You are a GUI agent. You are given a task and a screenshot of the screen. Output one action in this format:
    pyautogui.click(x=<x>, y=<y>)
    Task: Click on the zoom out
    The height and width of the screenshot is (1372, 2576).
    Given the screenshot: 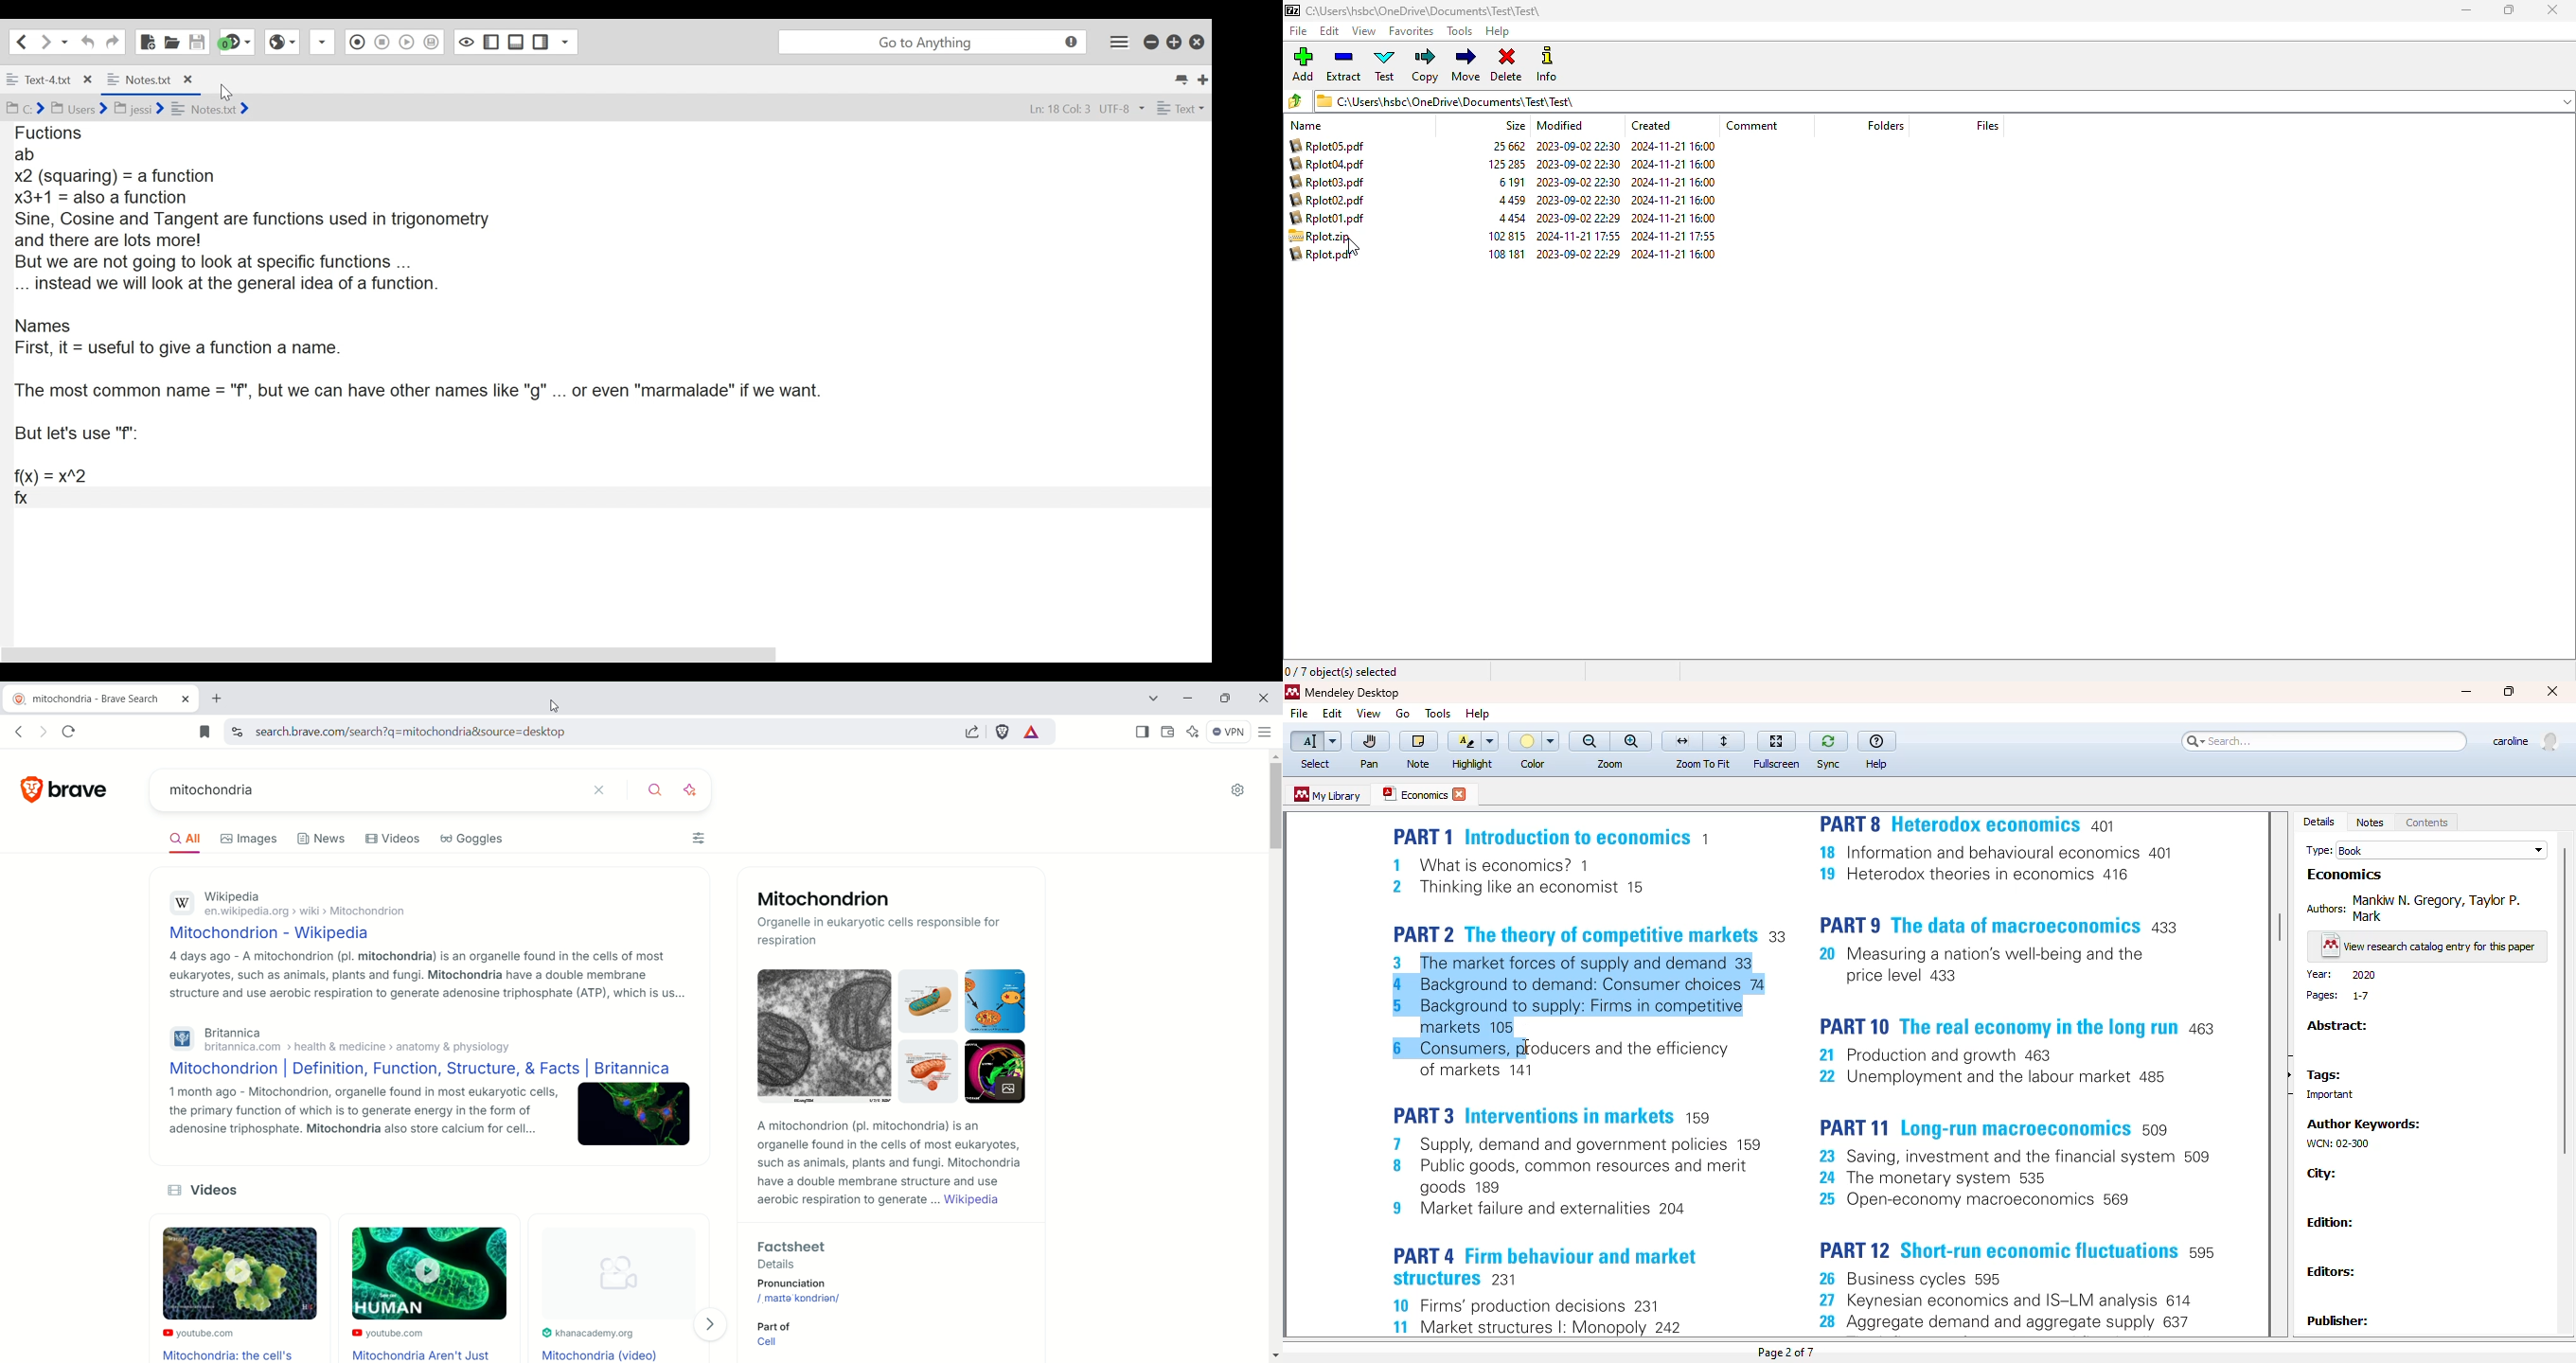 What is the action you would take?
    pyautogui.click(x=1590, y=741)
    